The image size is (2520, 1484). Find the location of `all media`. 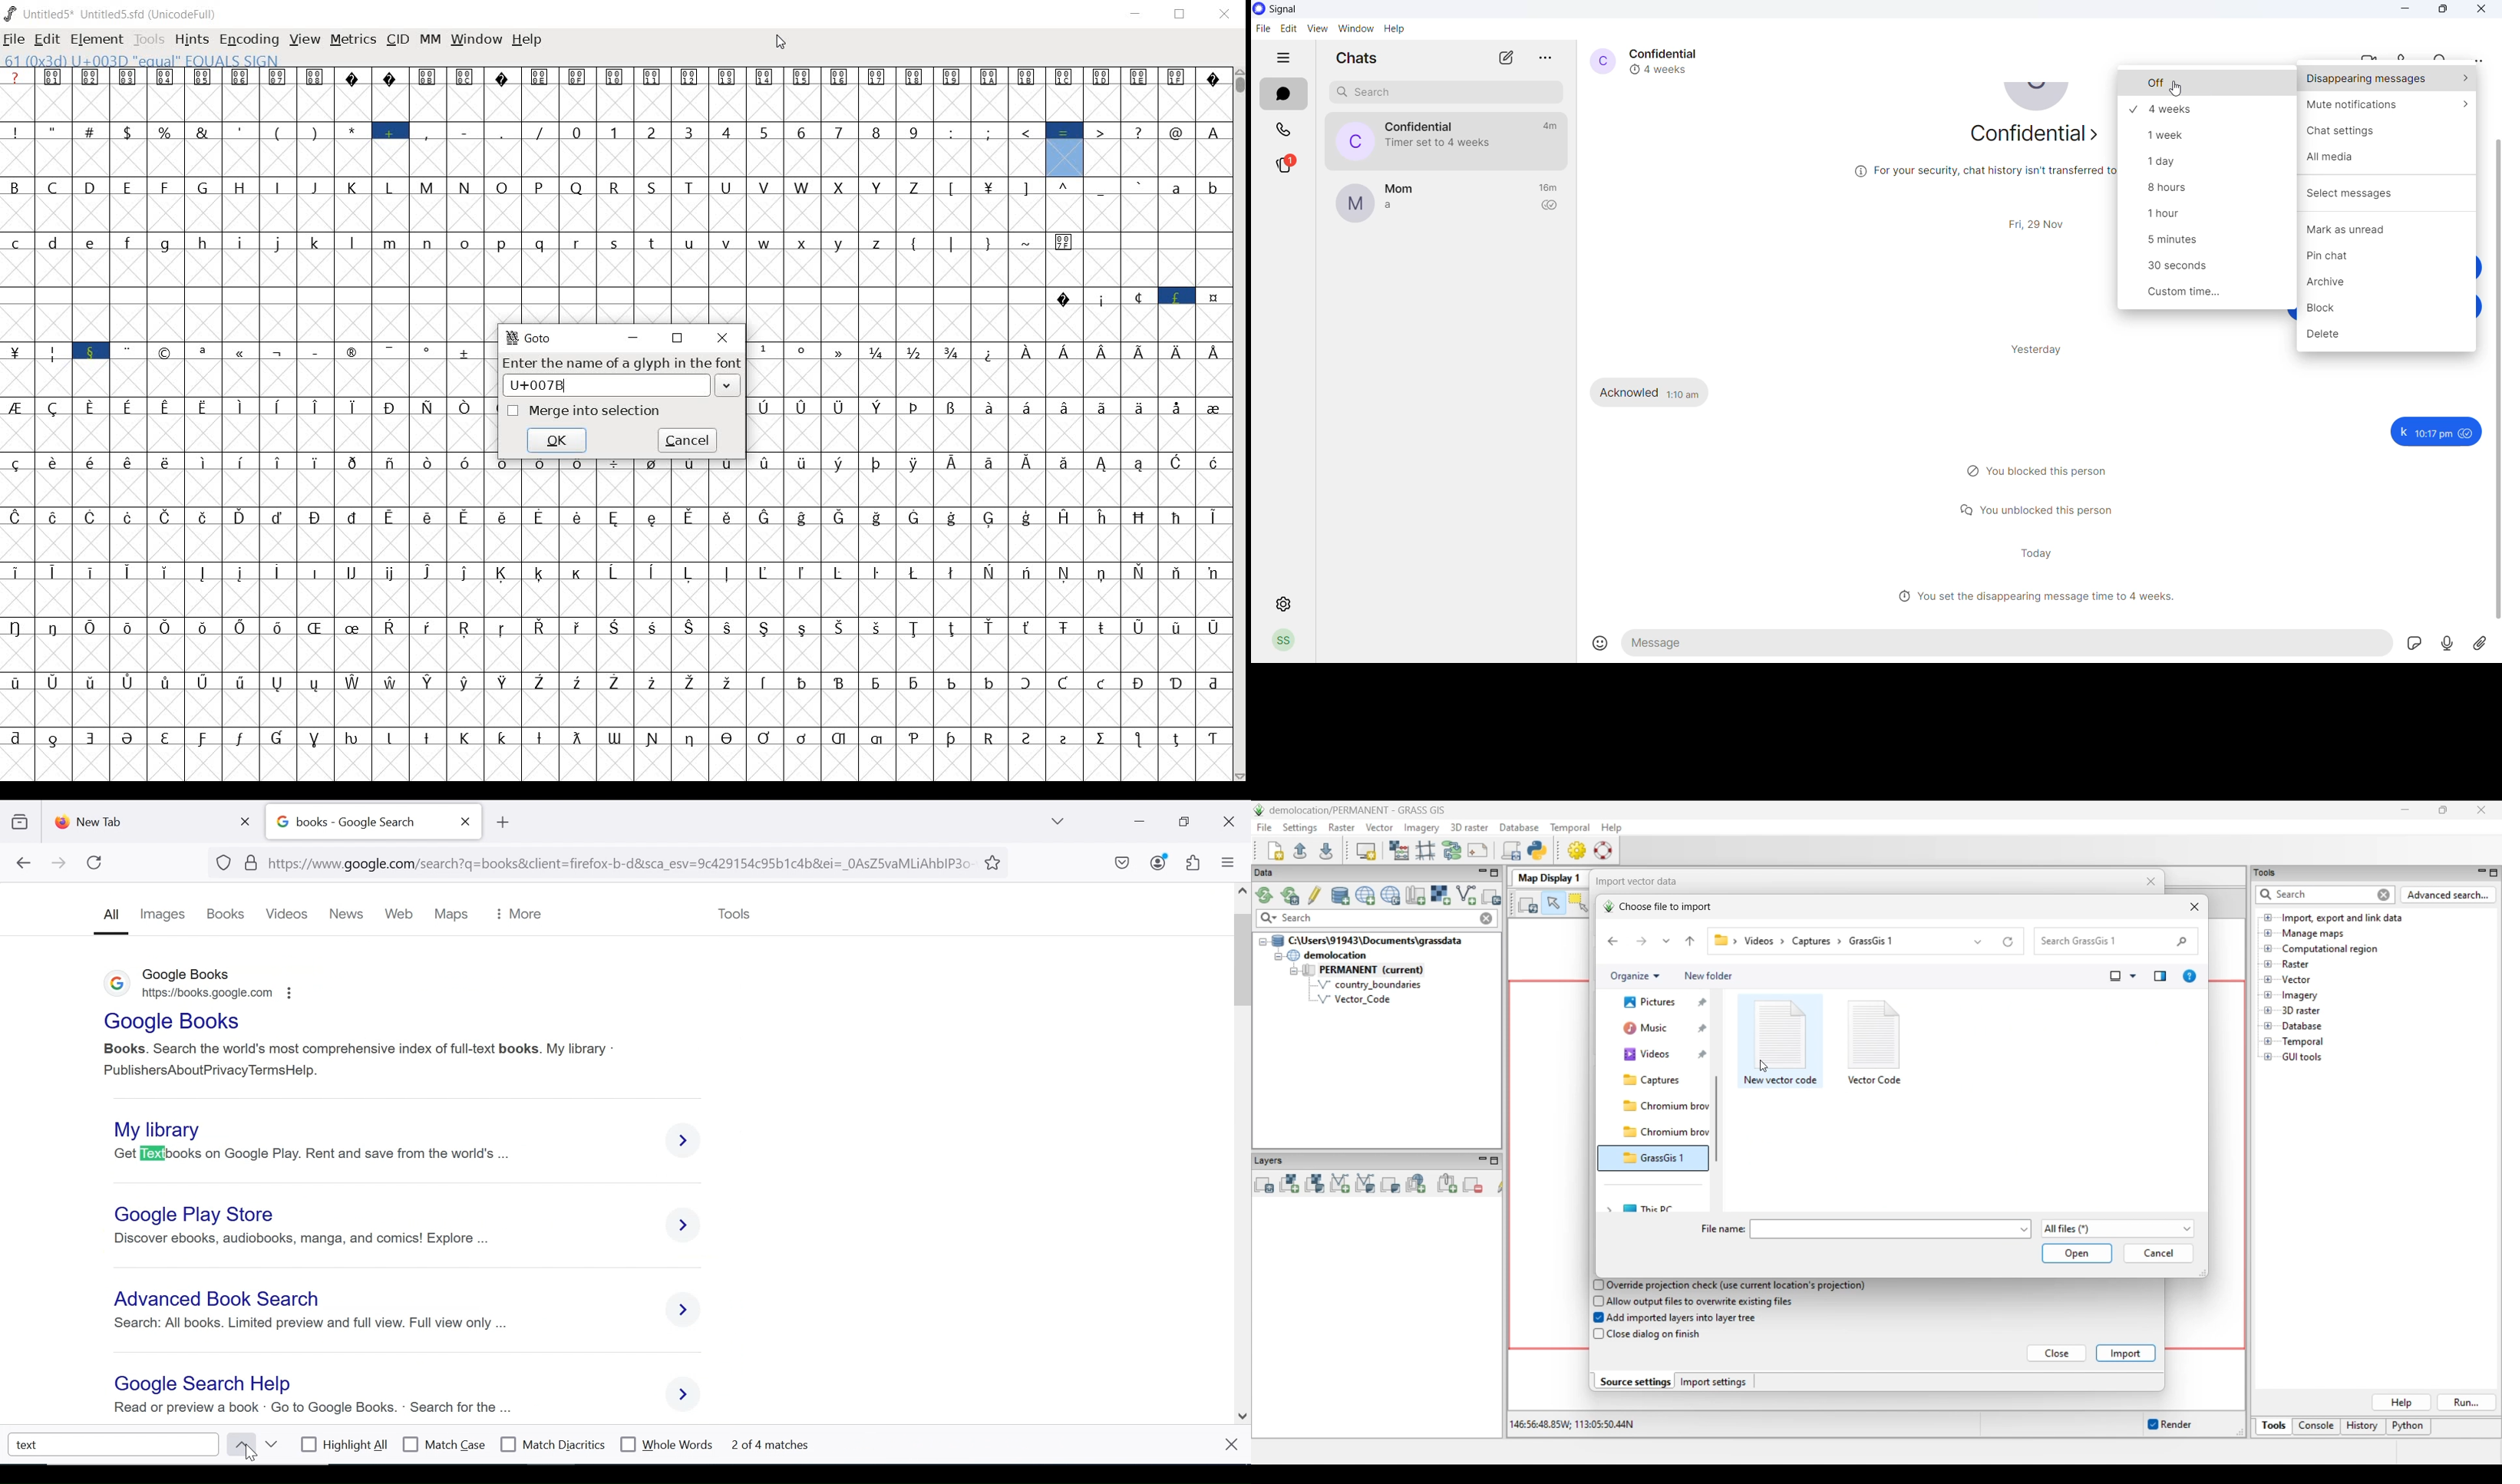

all media is located at coordinates (2388, 164).